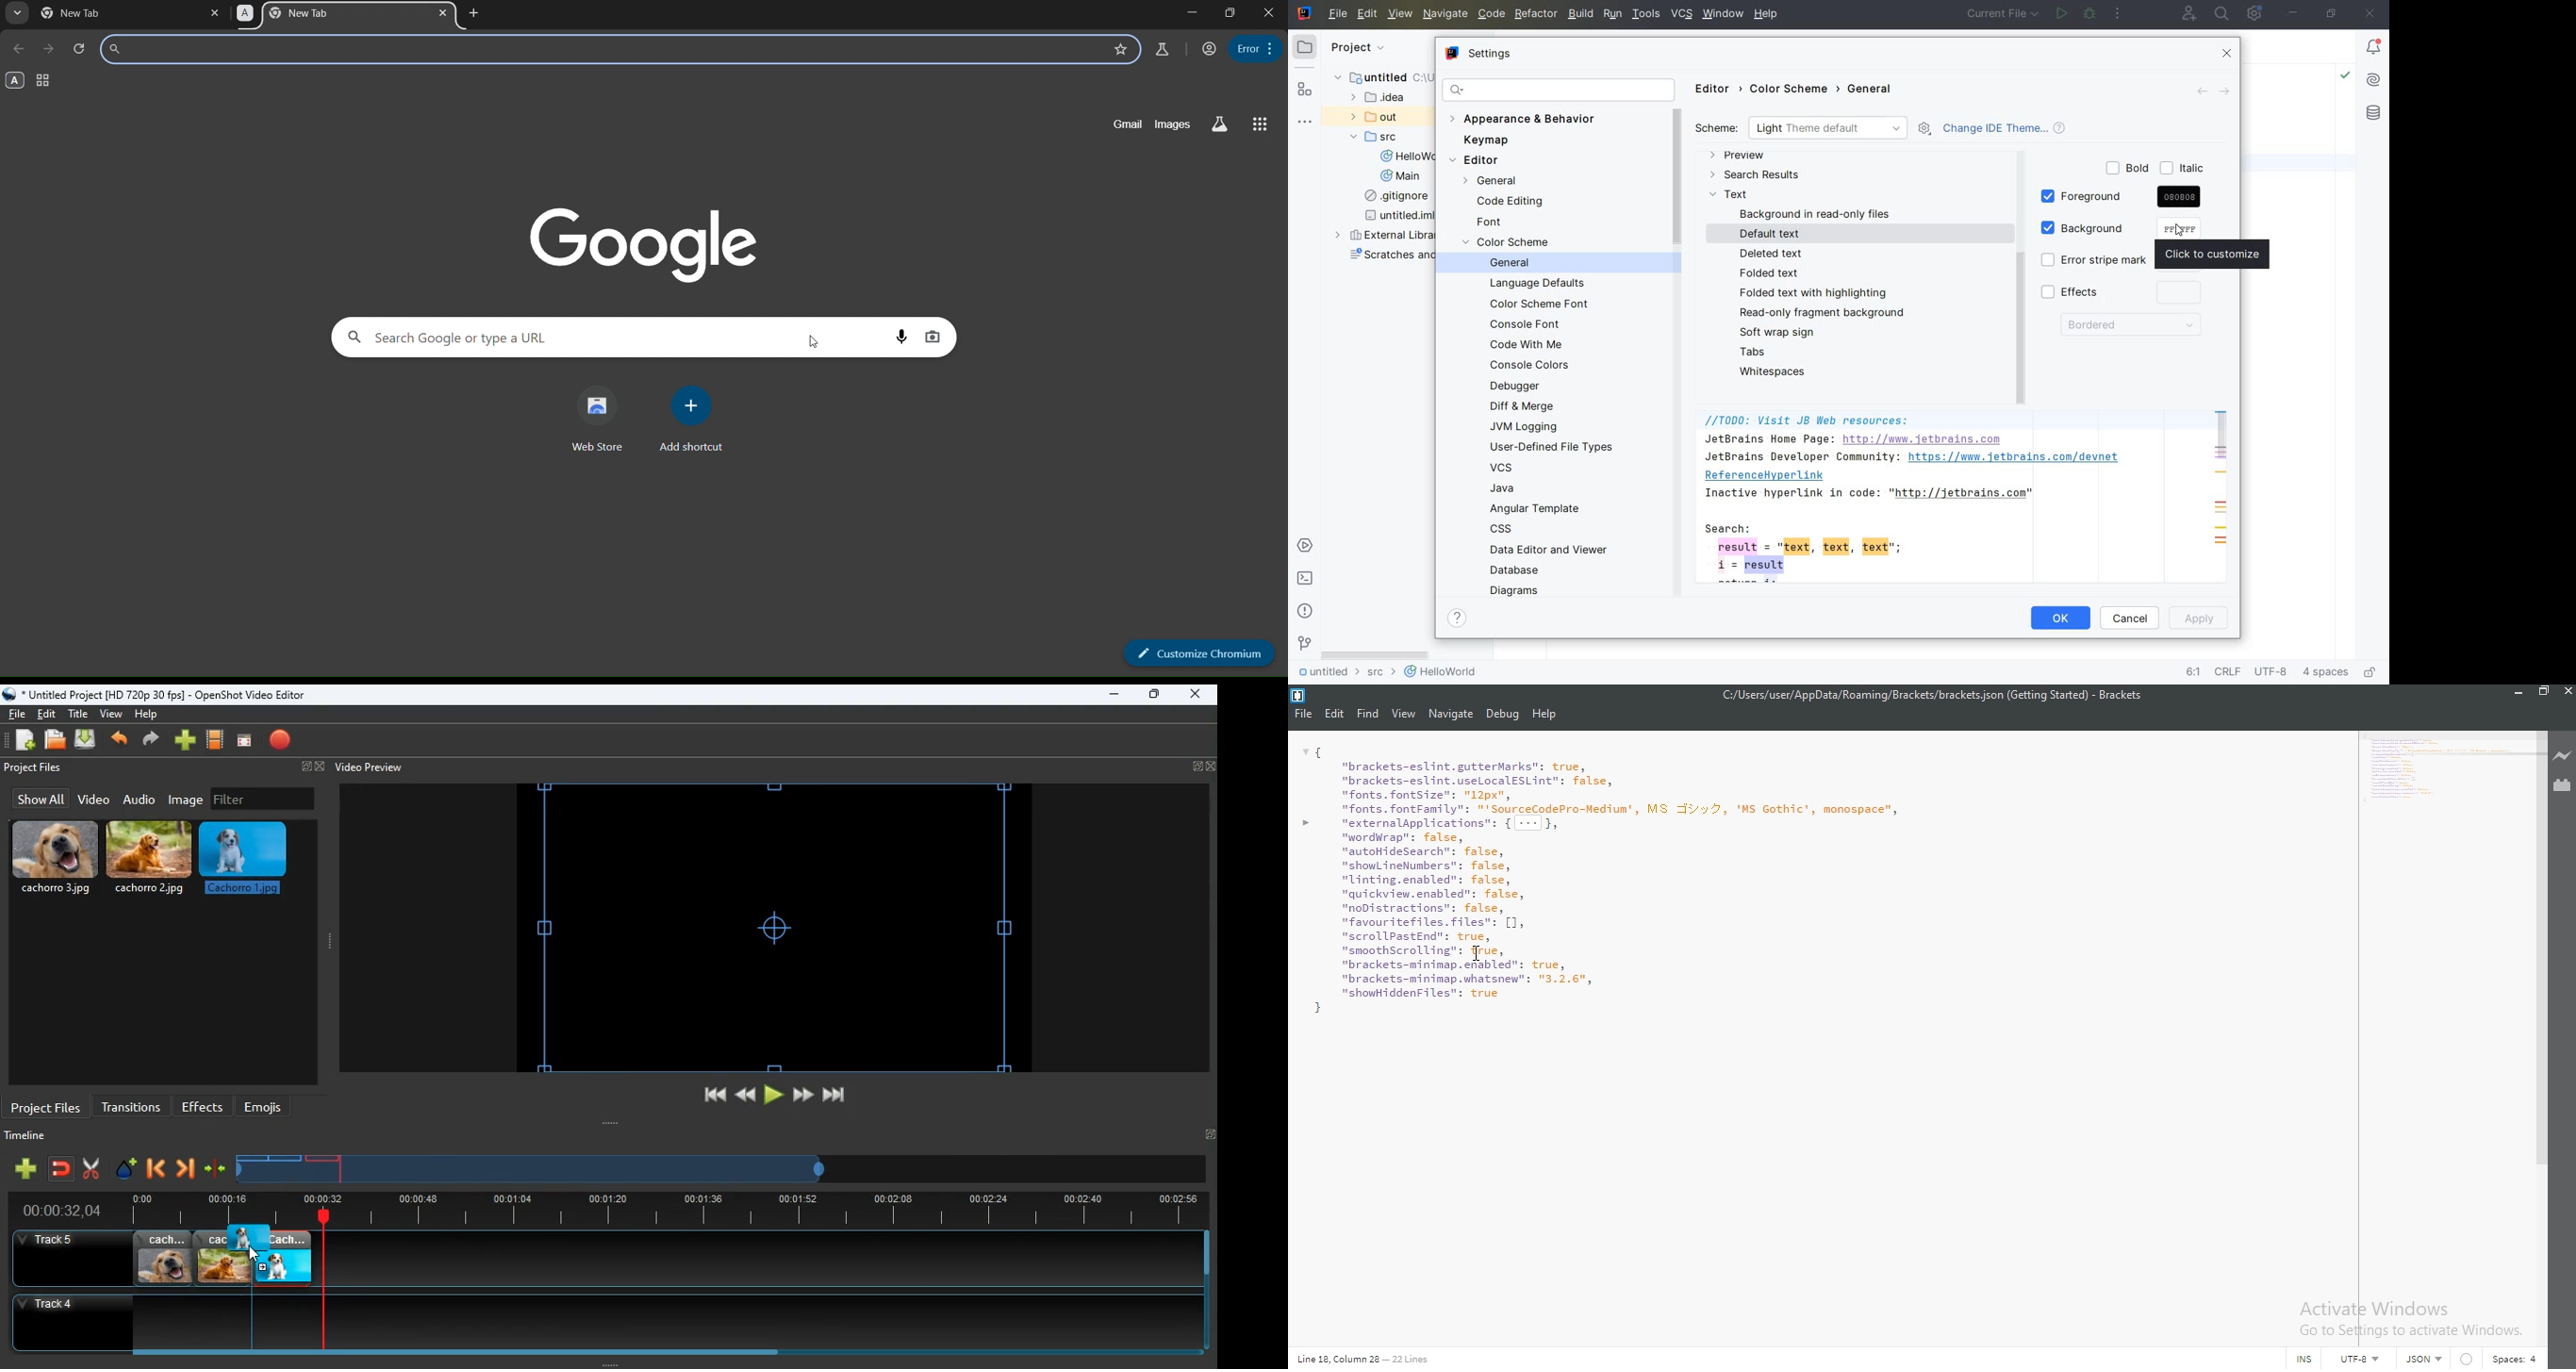 This screenshot has width=2576, height=1372. I want to click on AI Assistant, so click(2374, 82).